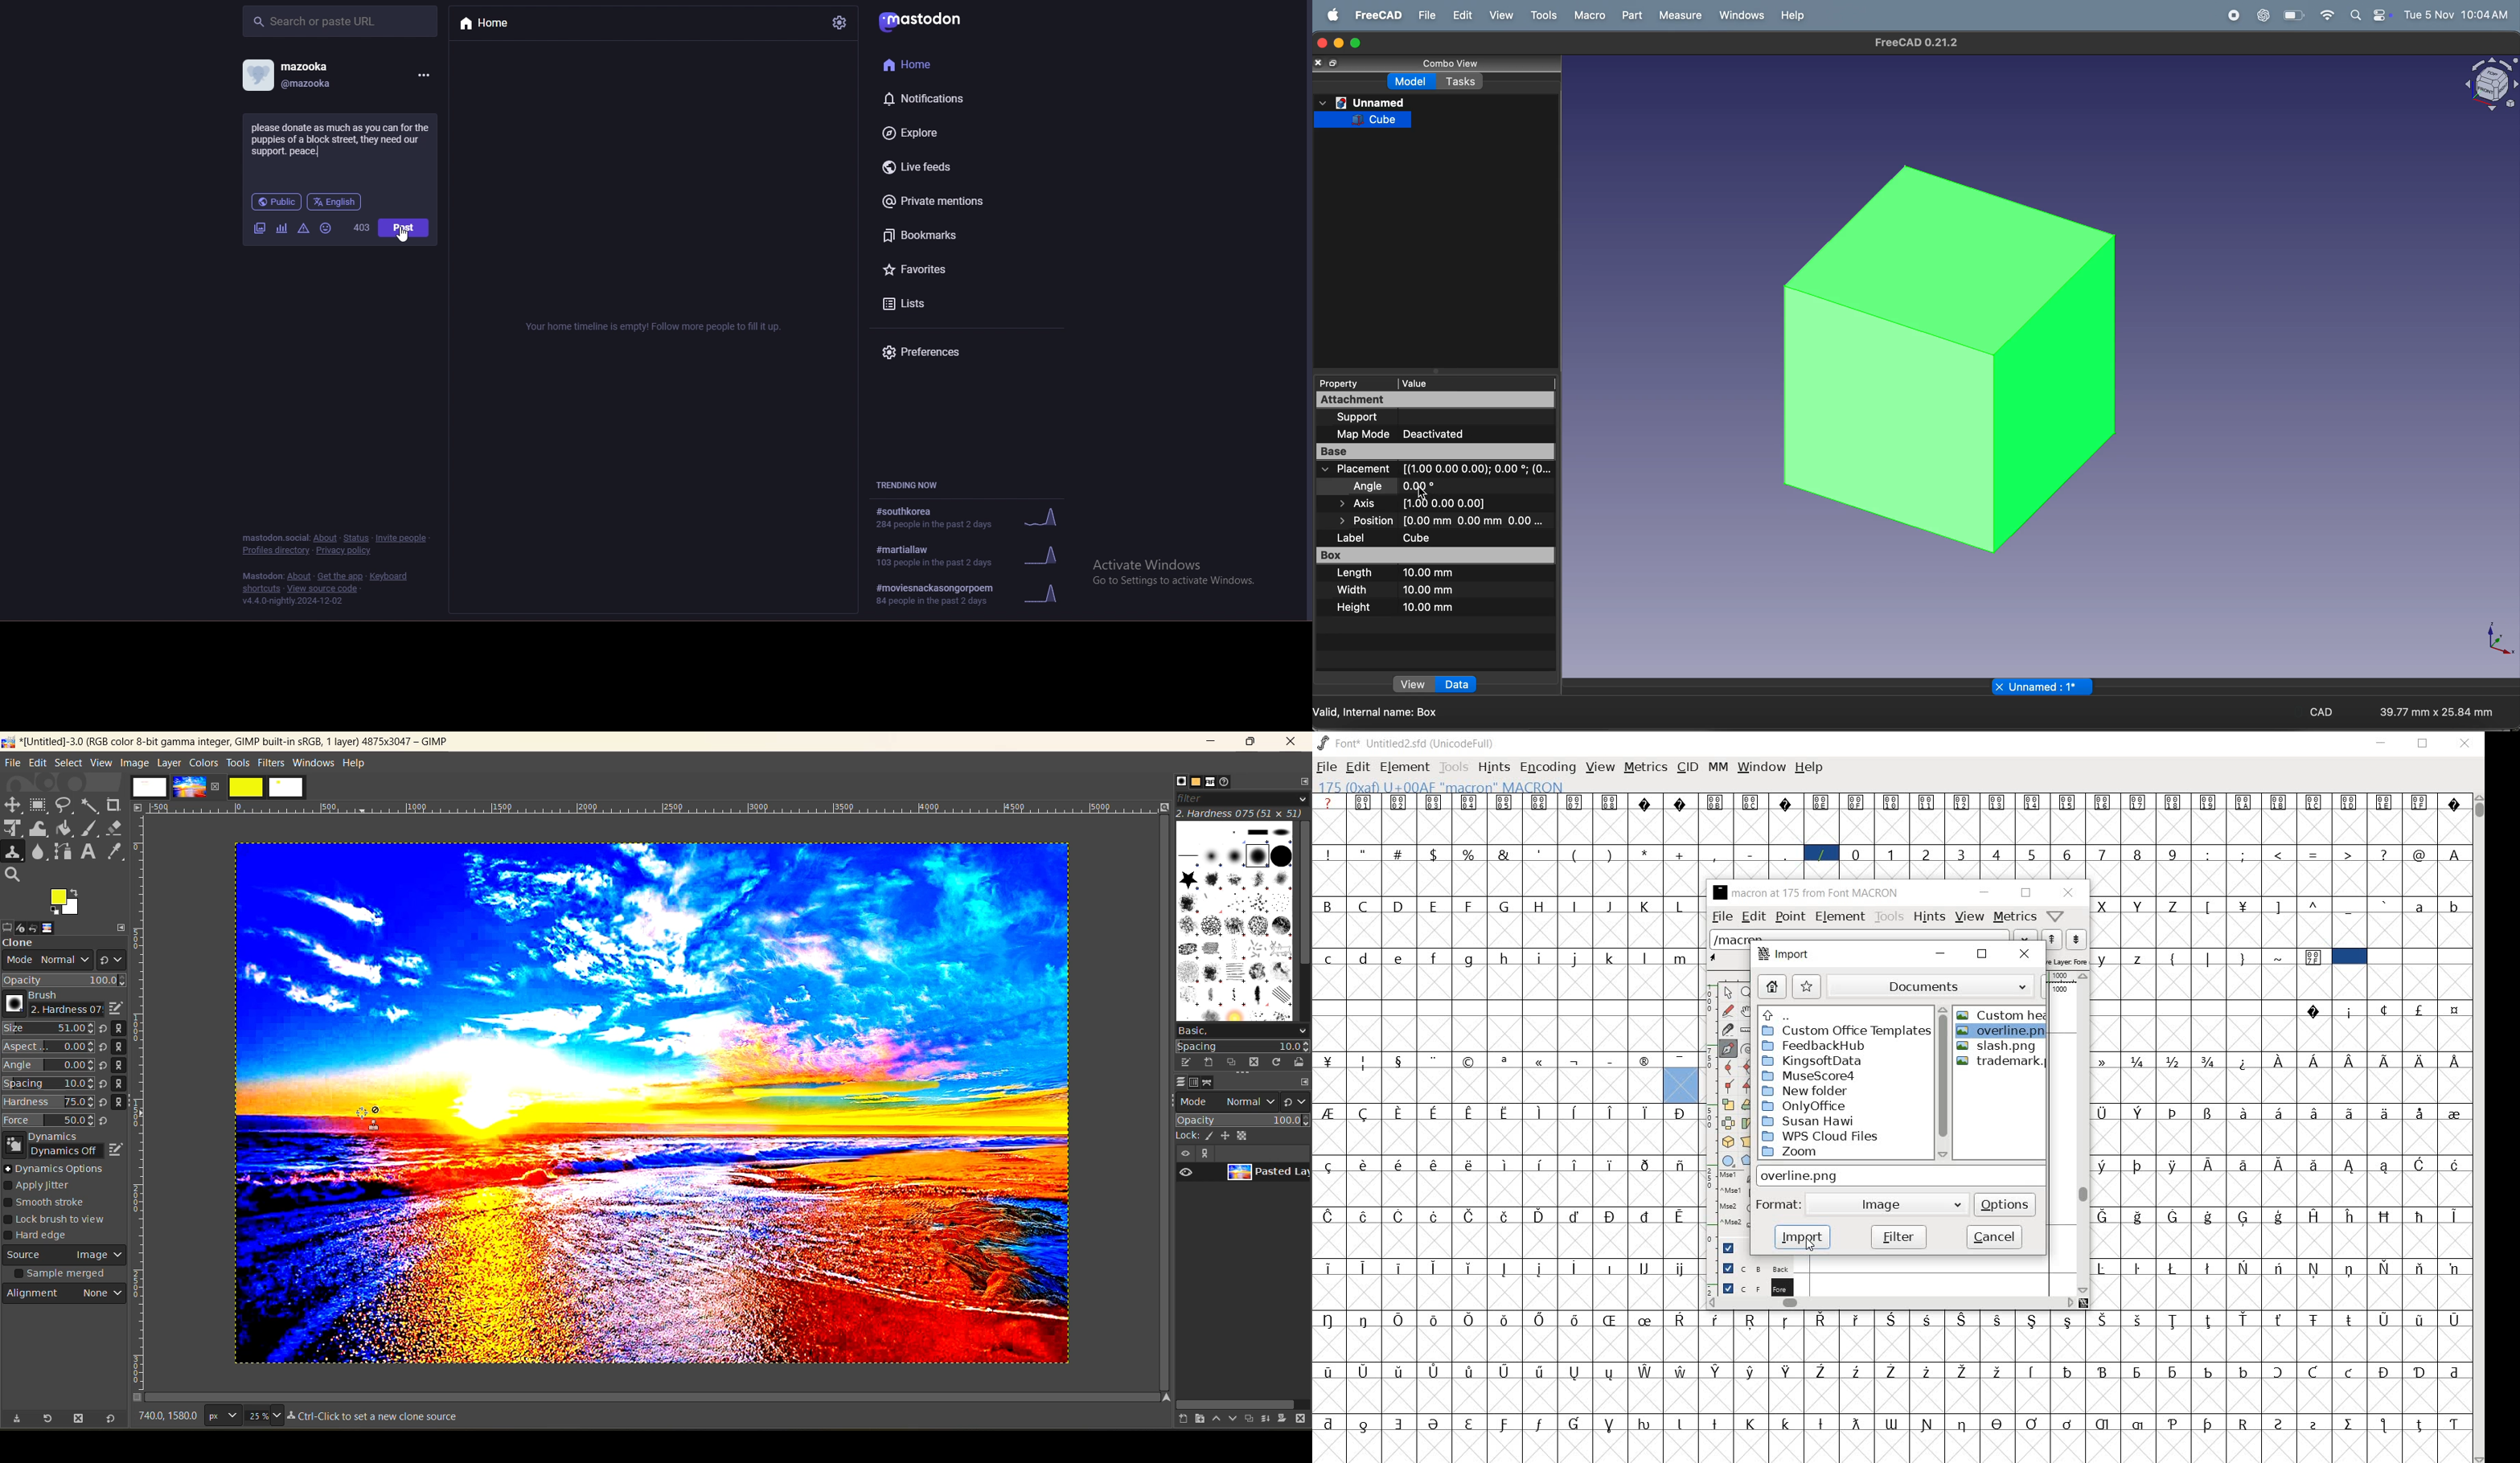  I want to click on knife, so click(1727, 1030).